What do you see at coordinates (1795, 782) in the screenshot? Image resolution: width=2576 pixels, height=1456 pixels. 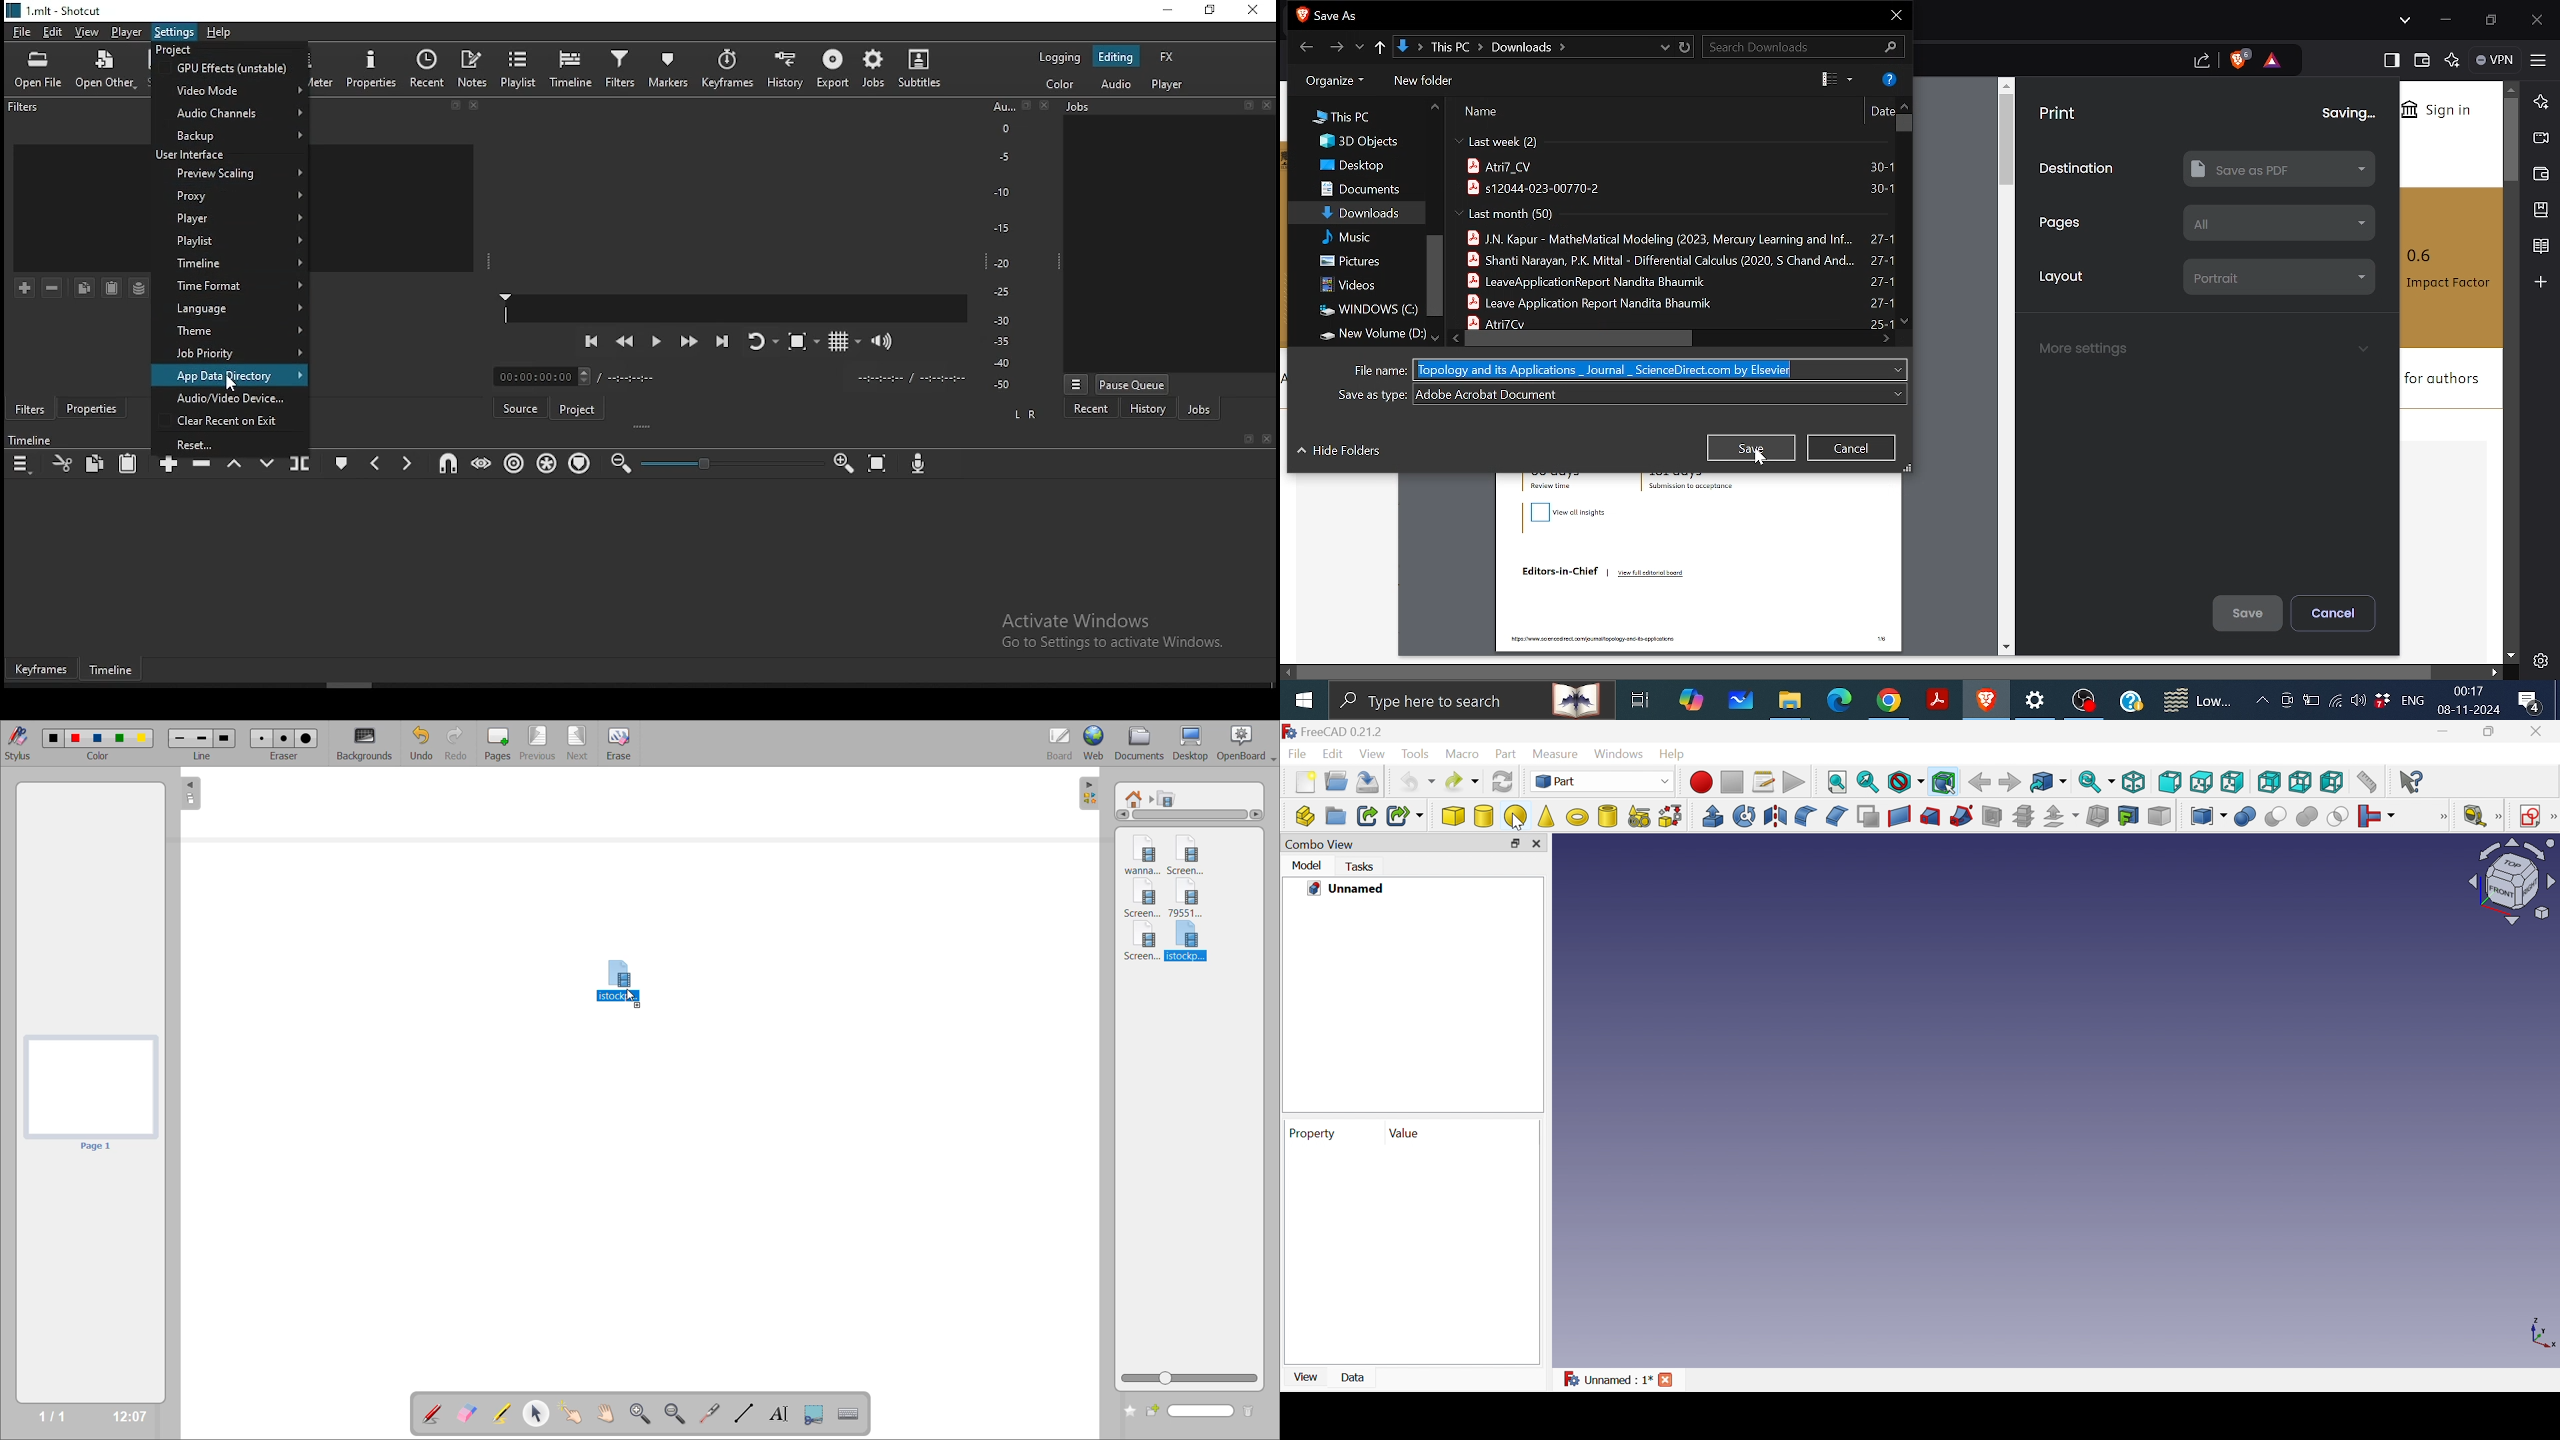 I see `Execute macro` at bounding box center [1795, 782].